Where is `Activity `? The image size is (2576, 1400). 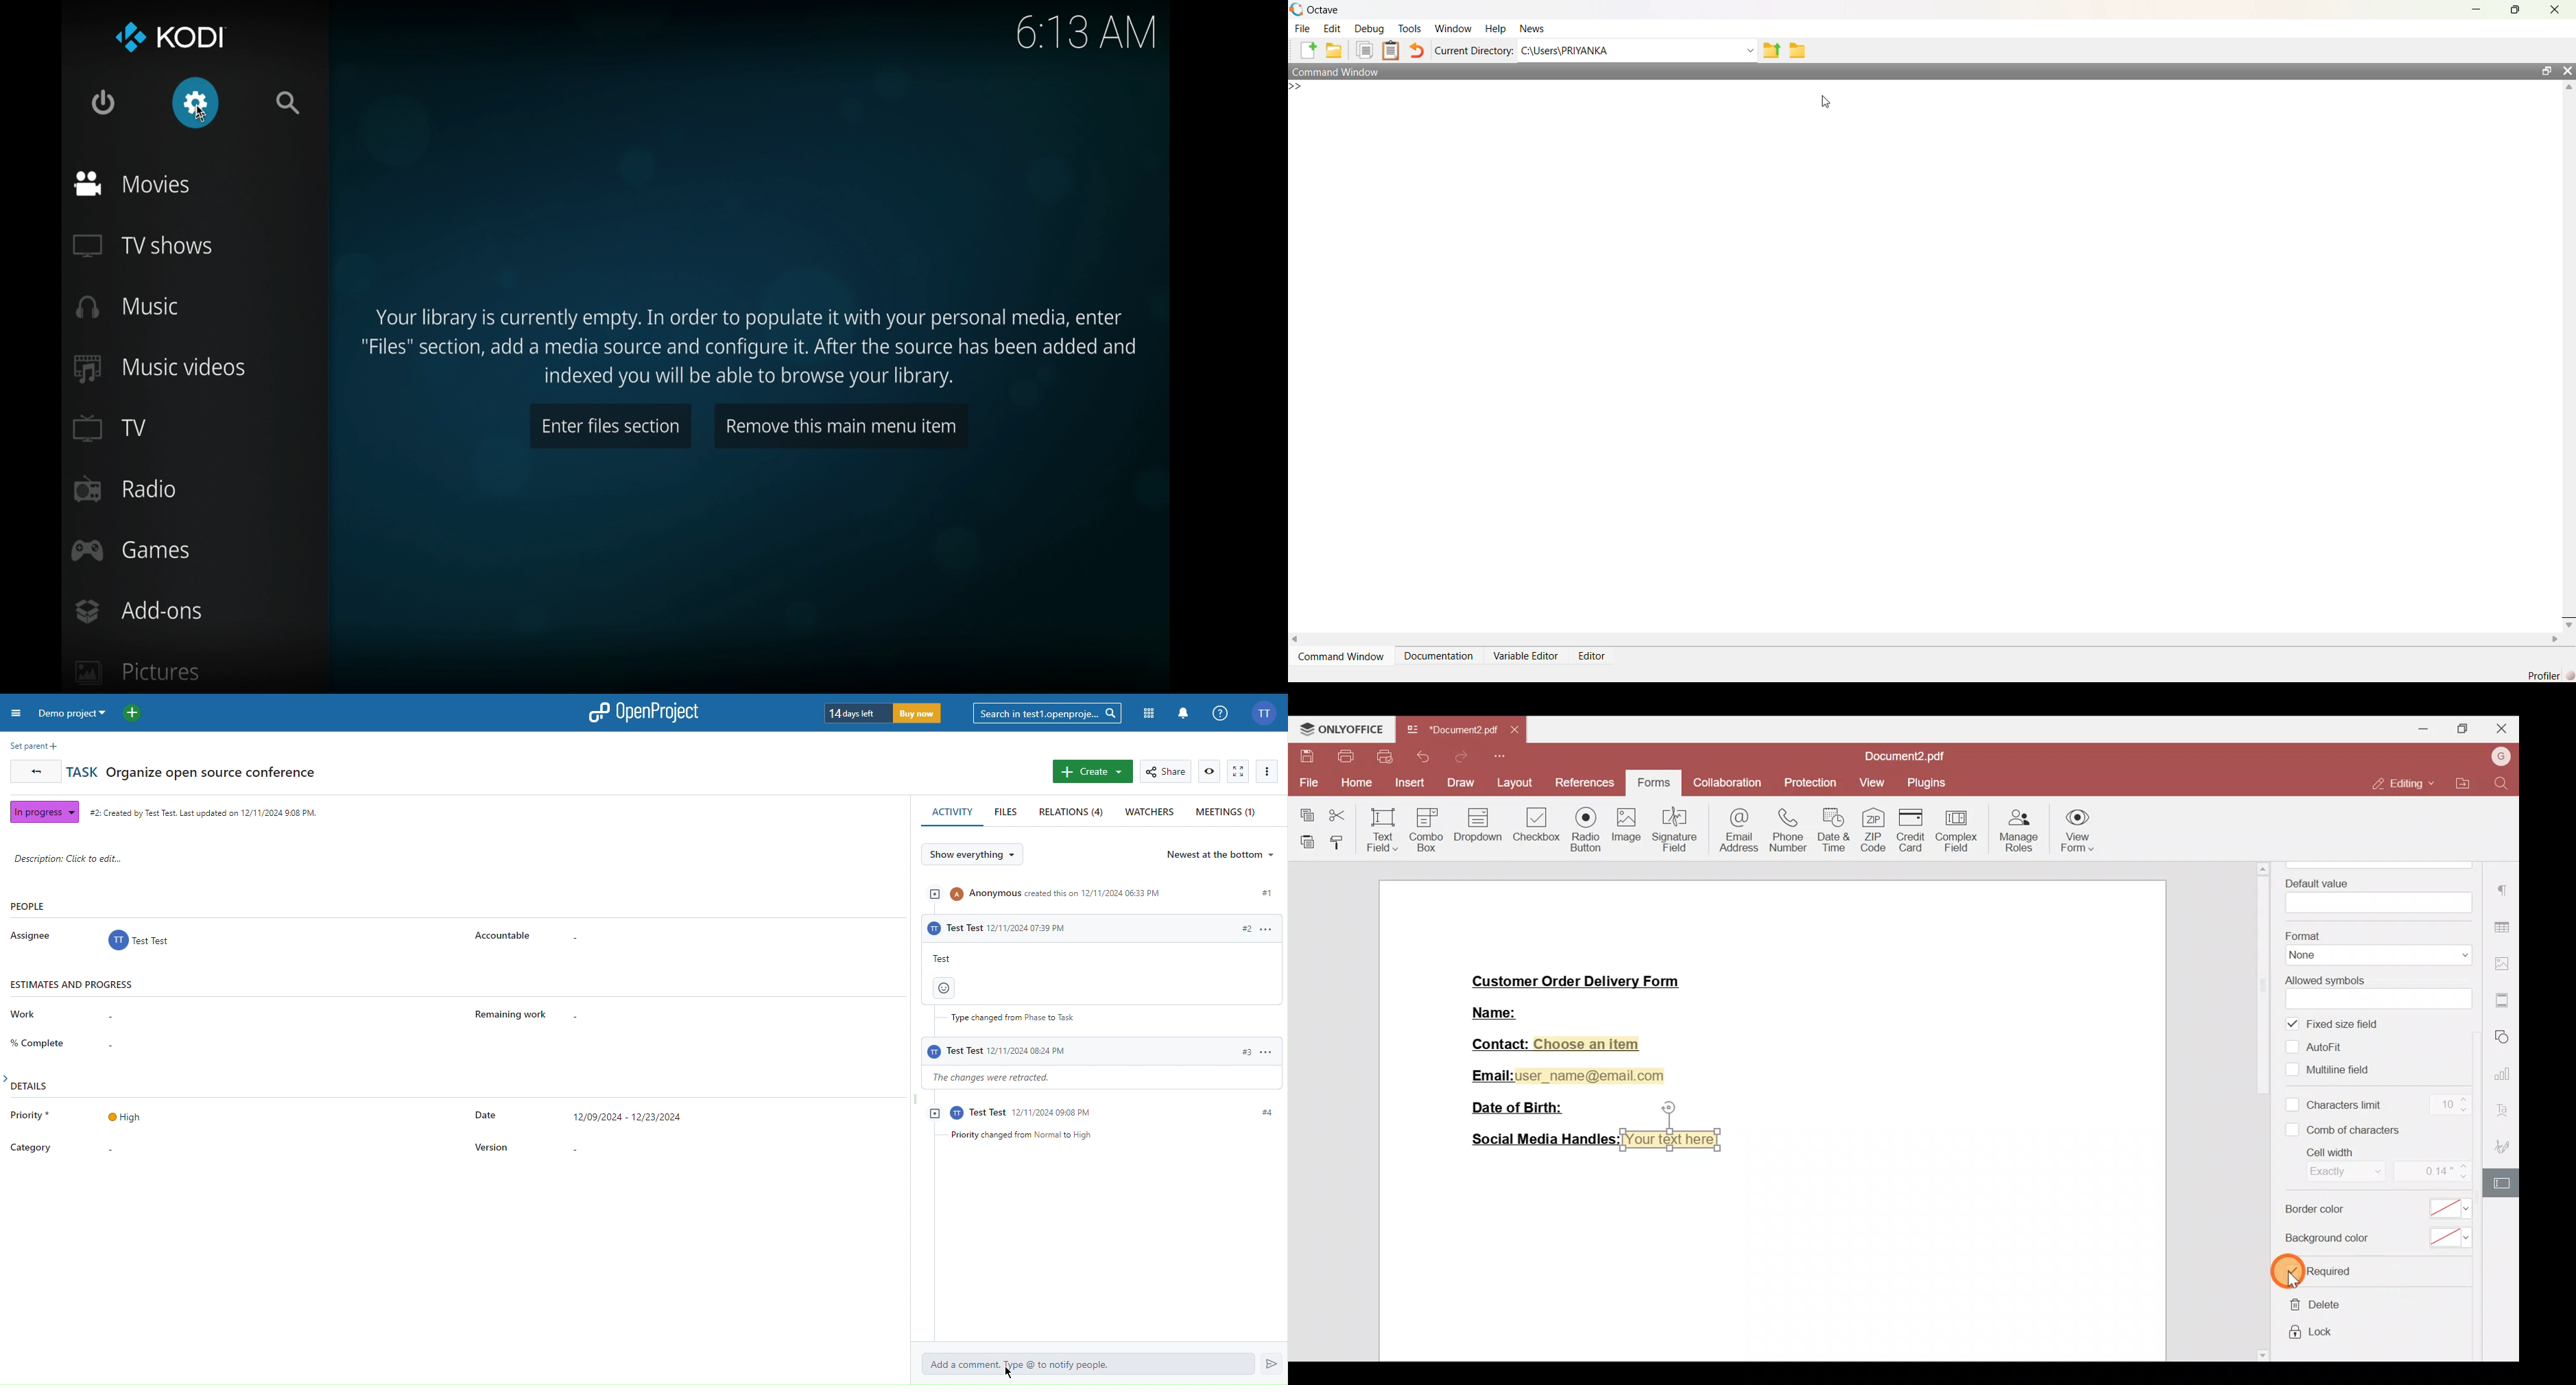
Activity  is located at coordinates (1097, 1011).